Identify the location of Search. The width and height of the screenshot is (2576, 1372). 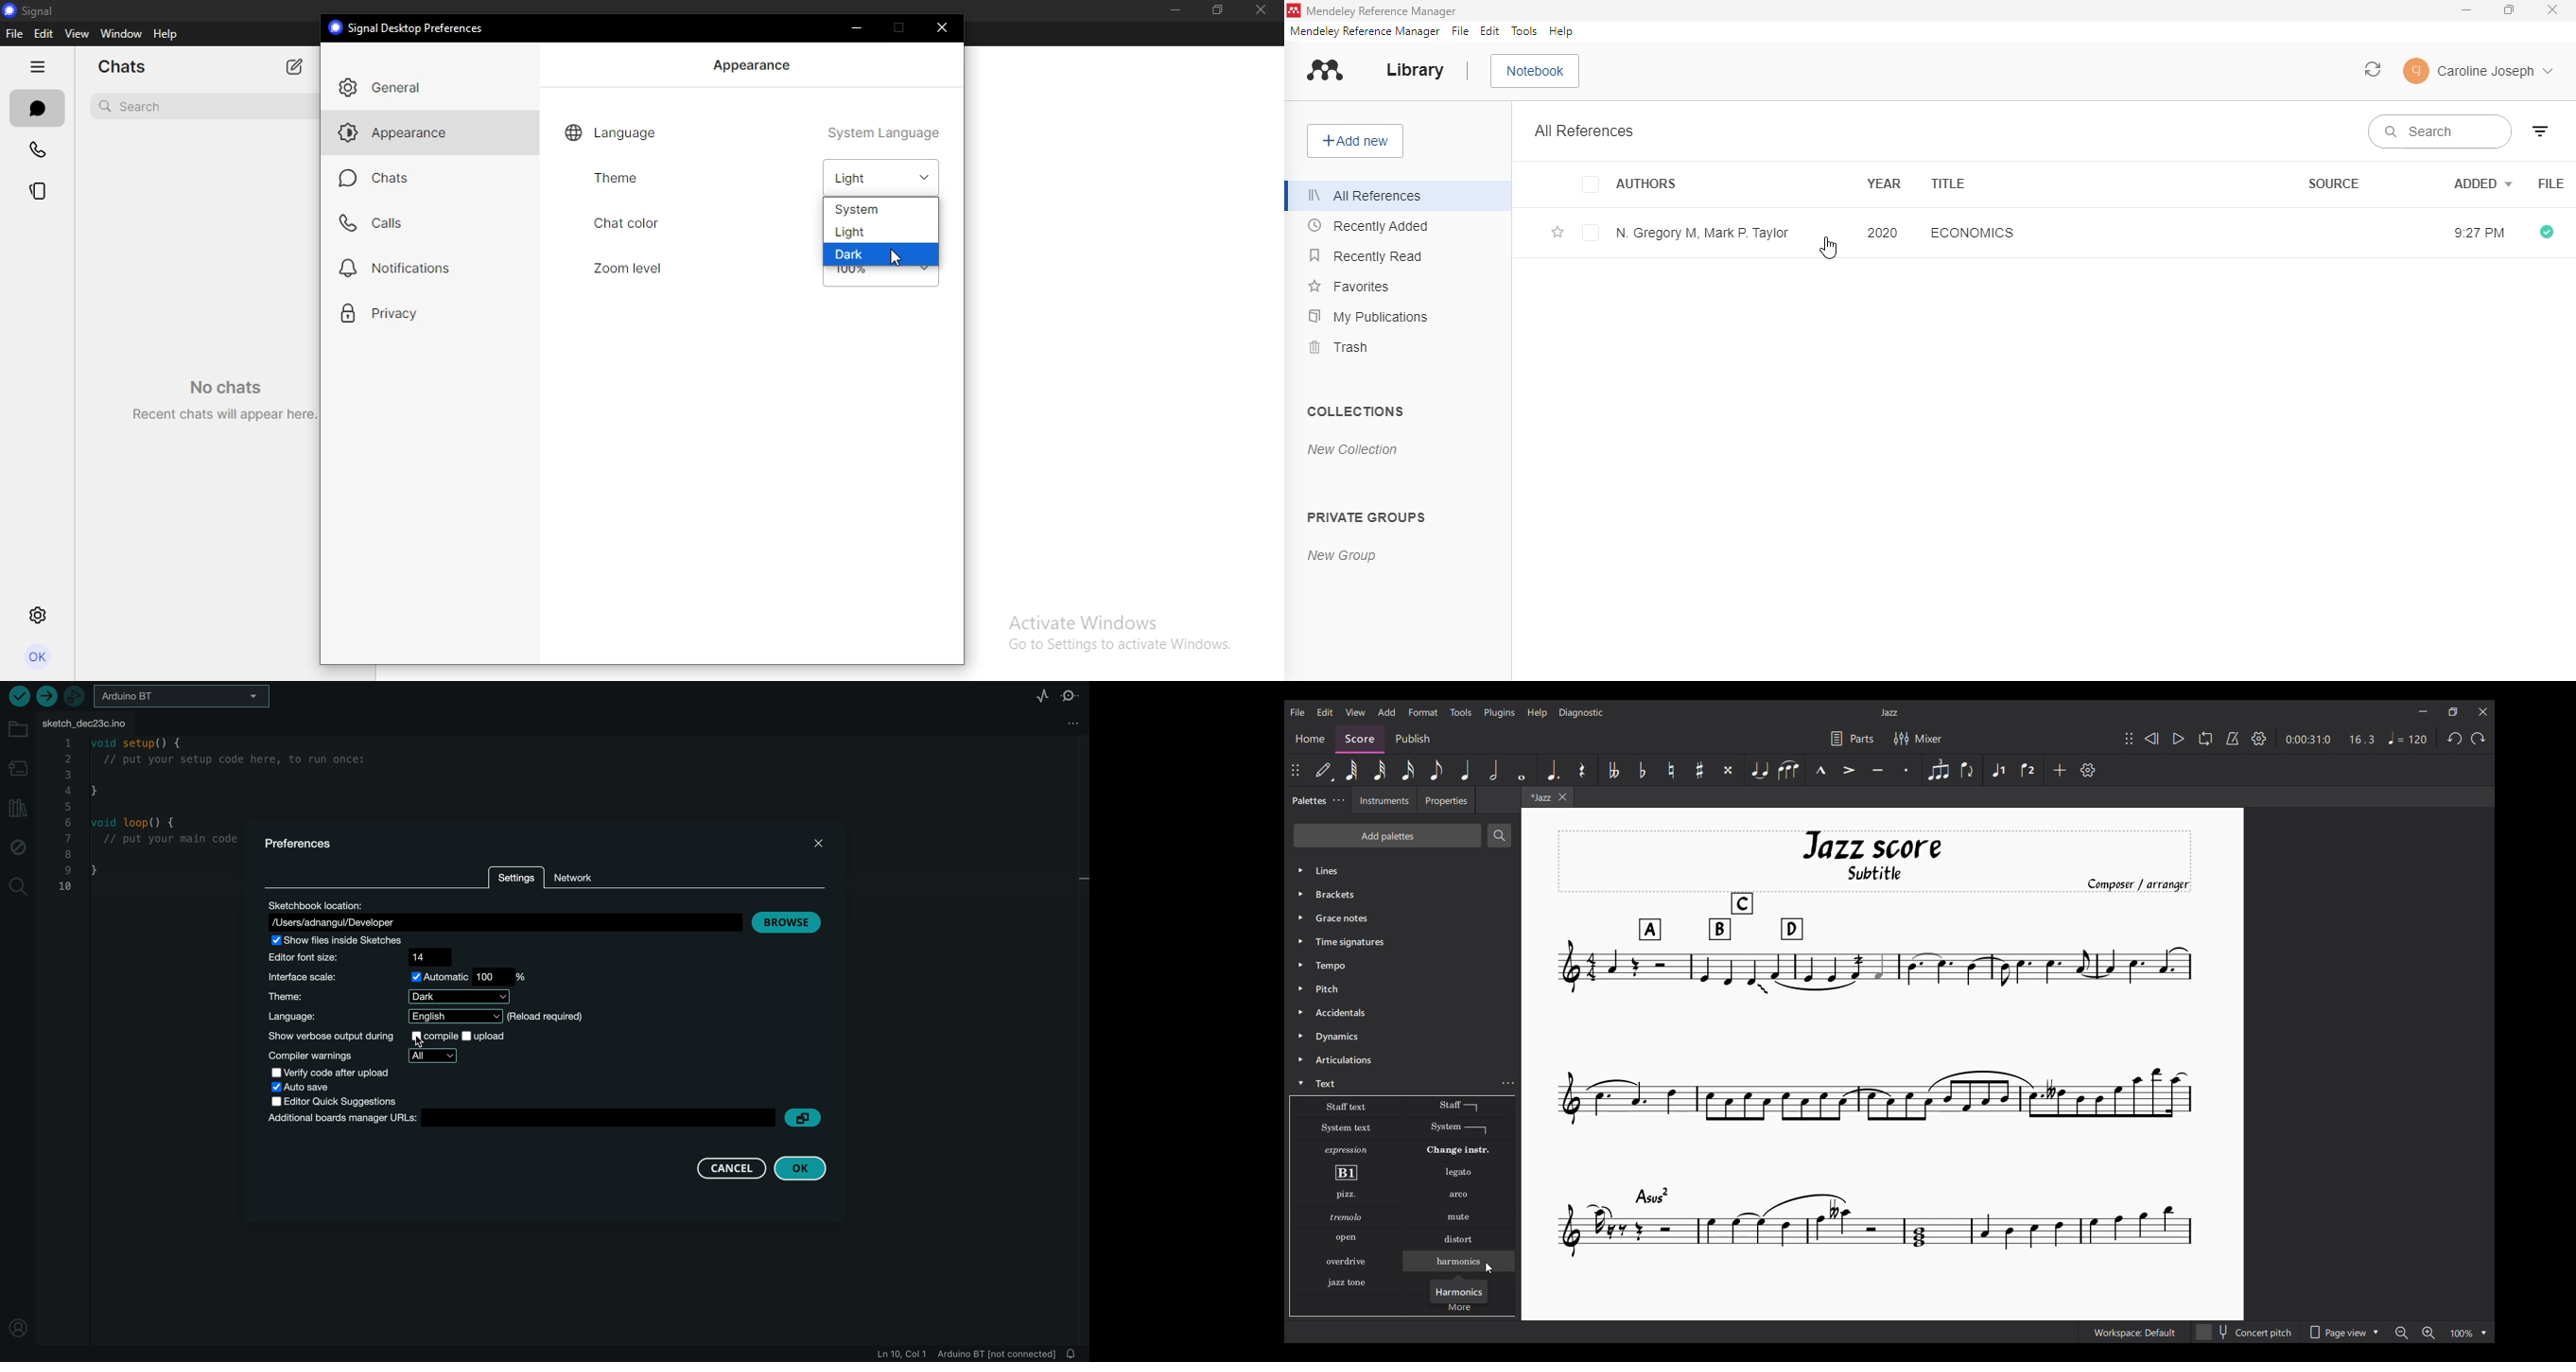
(1500, 835).